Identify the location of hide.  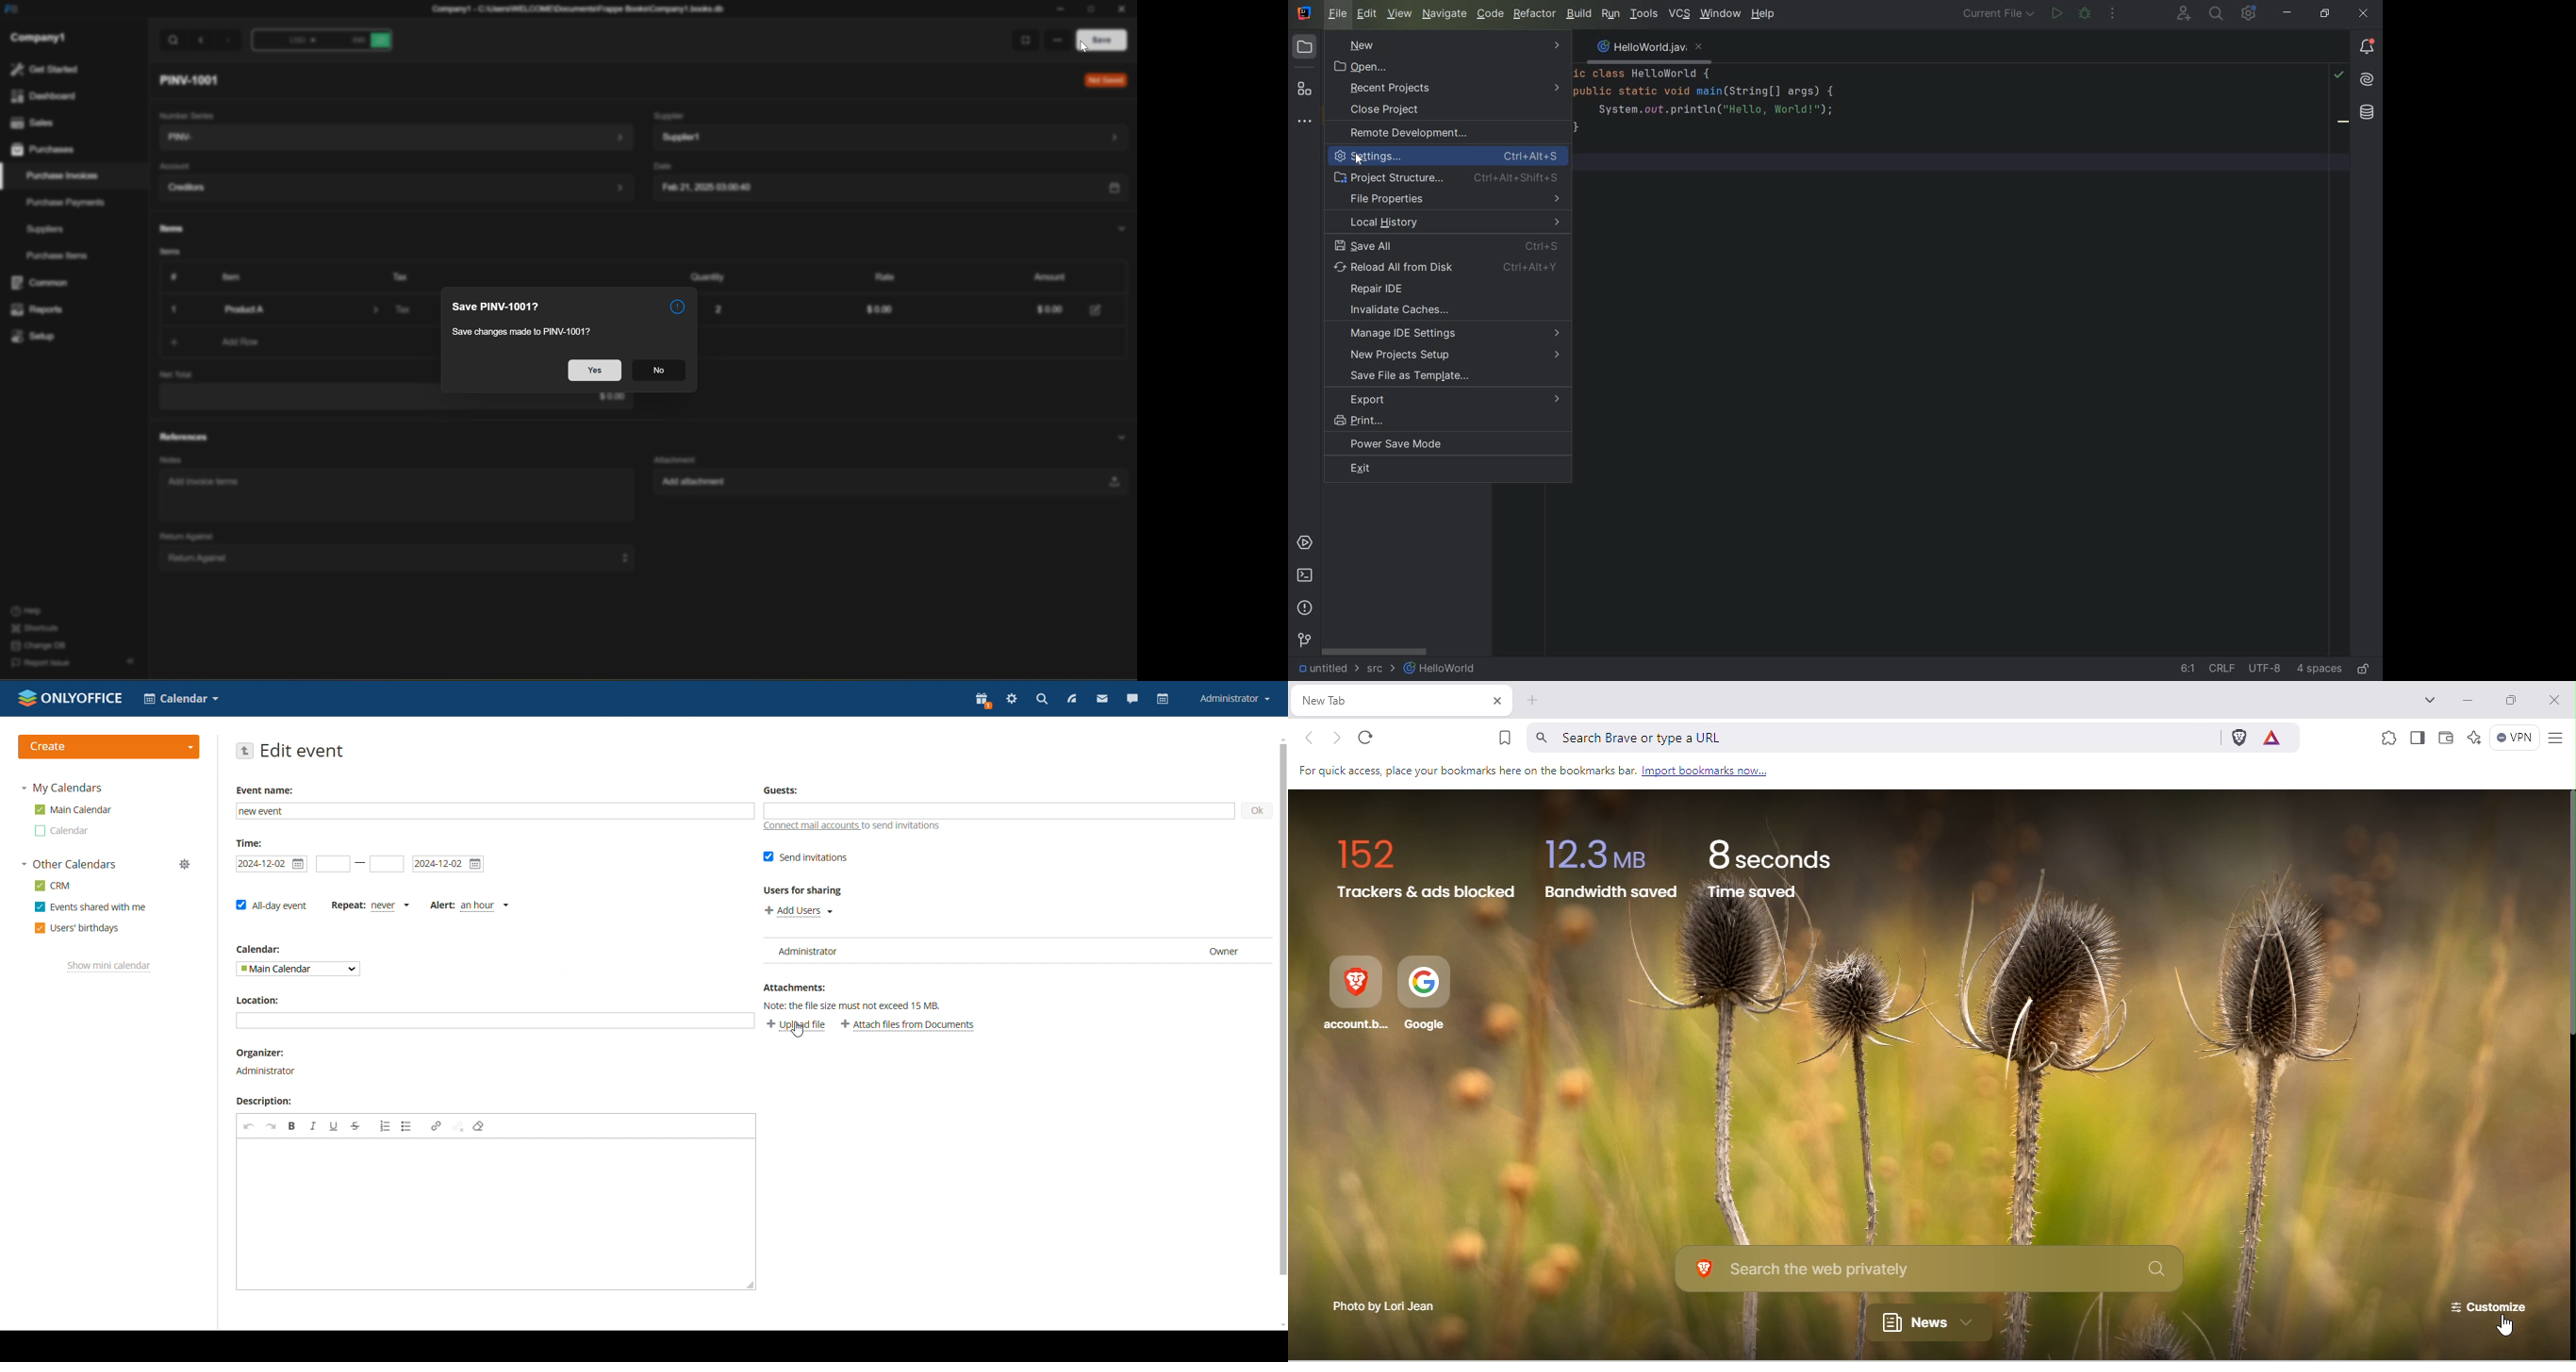
(128, 662).